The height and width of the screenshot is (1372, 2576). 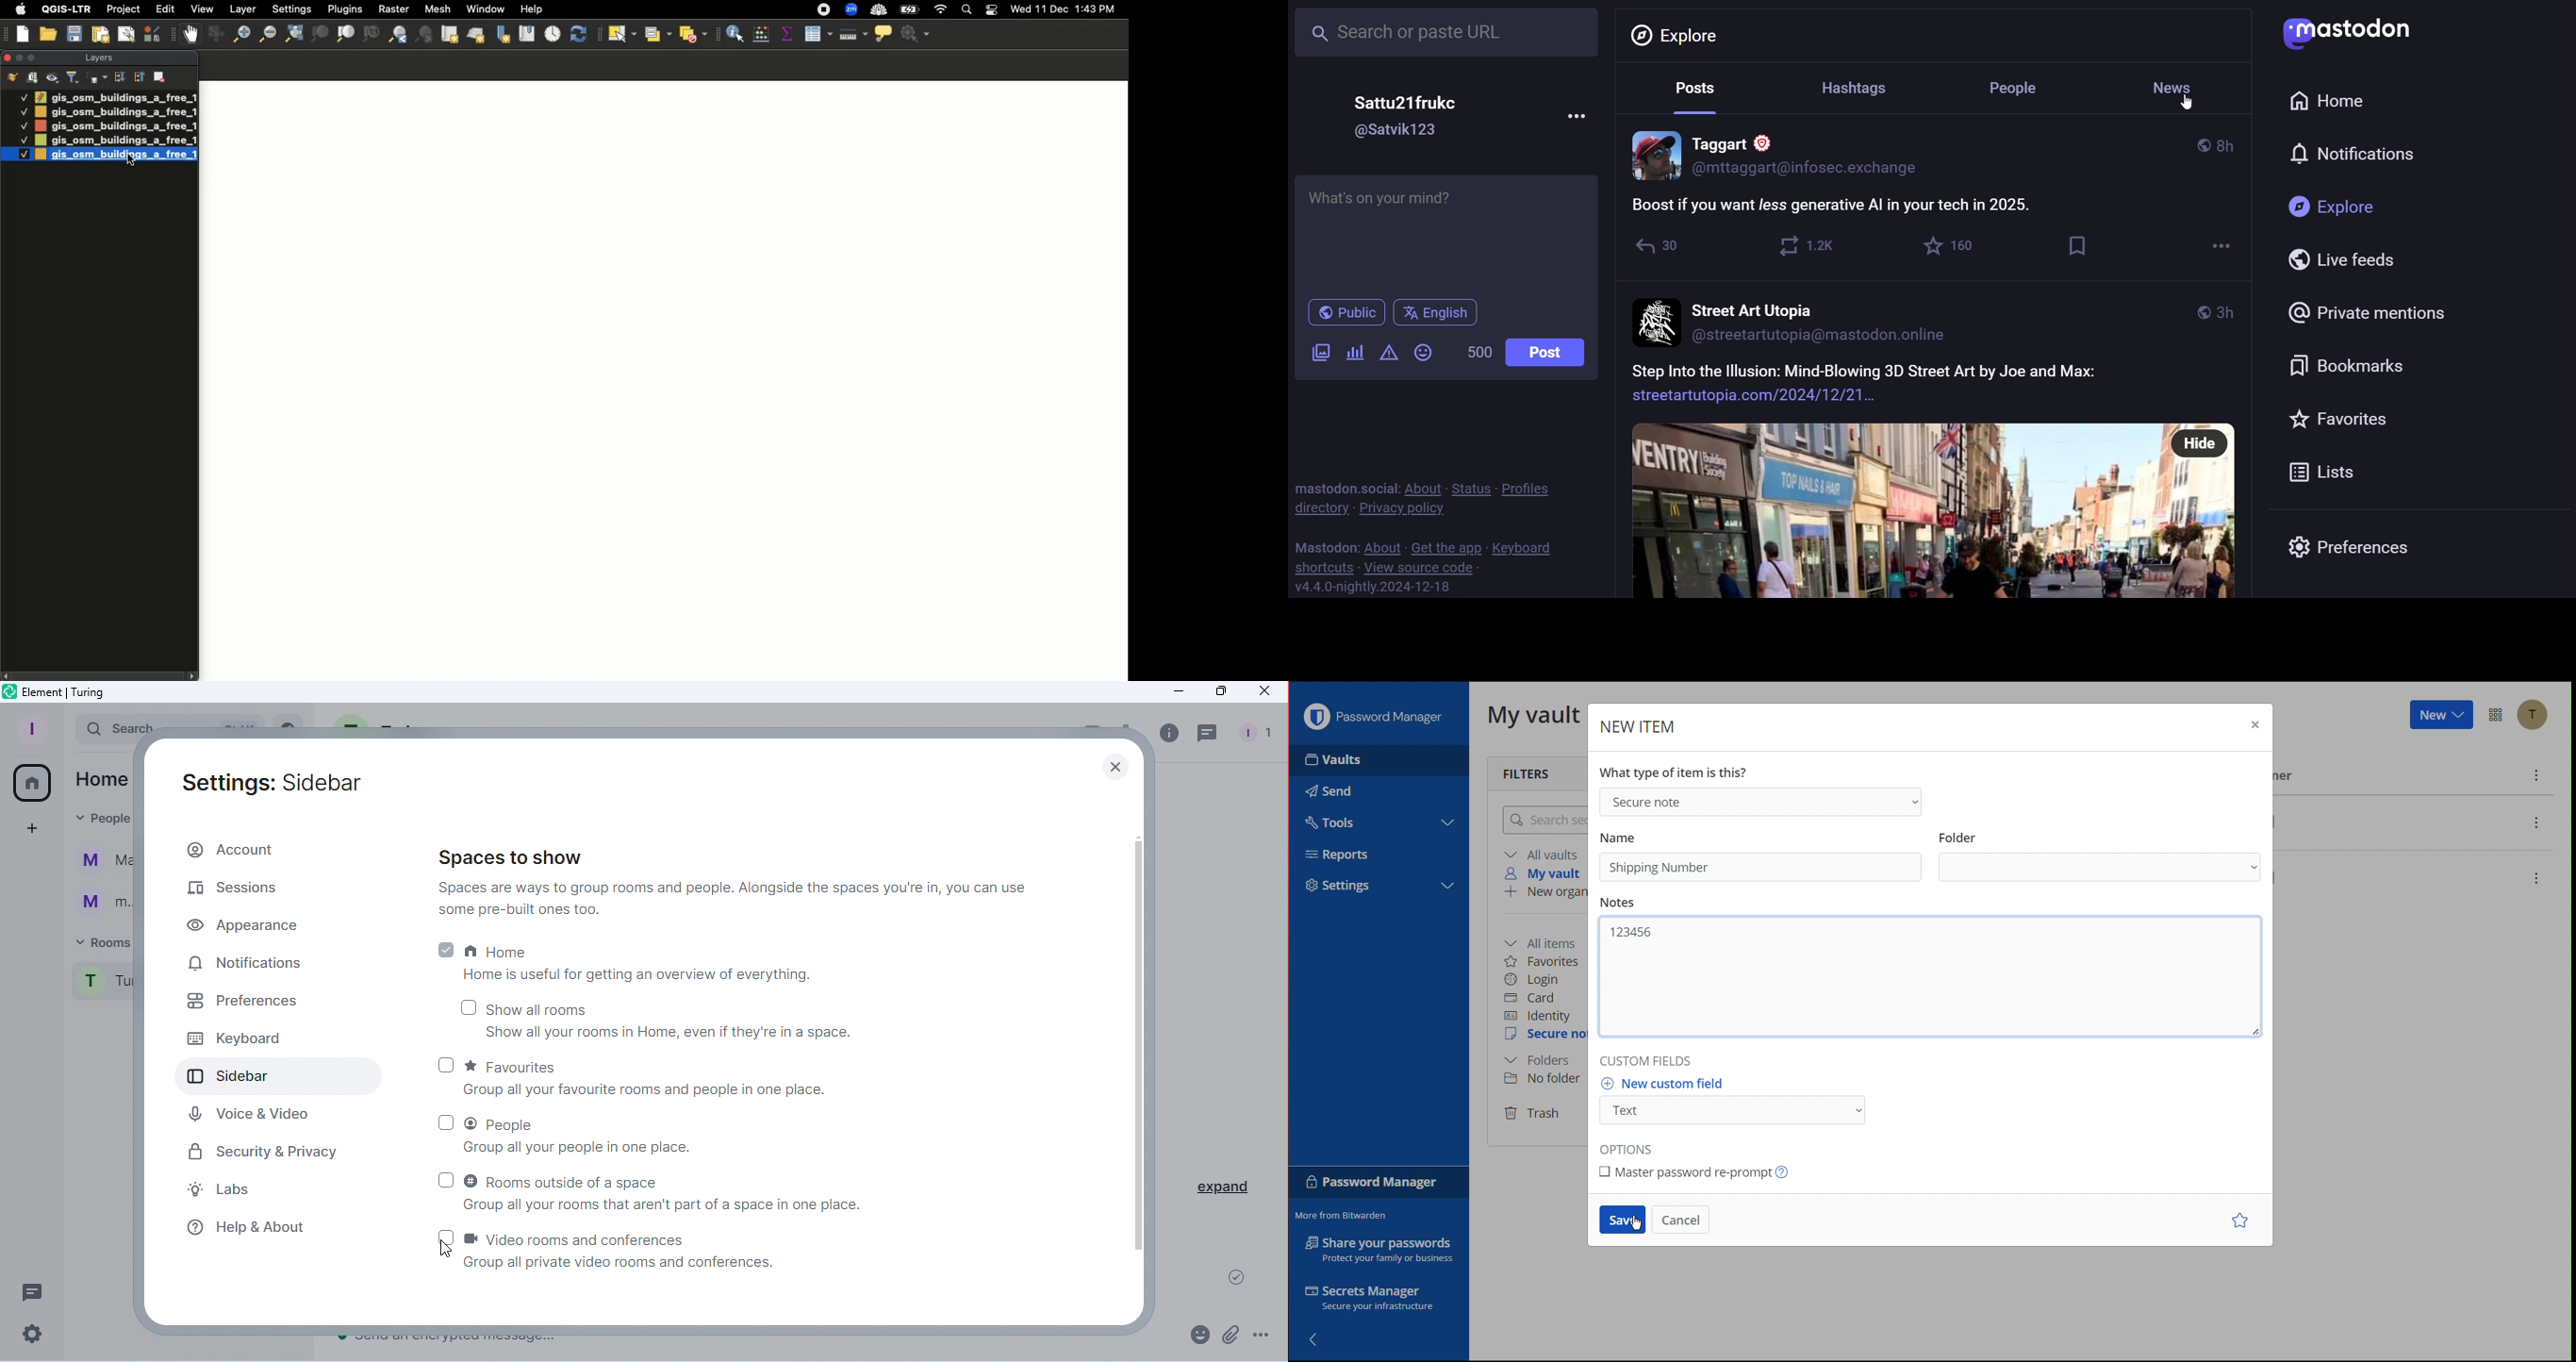 What do you see at coordinates (1258, 1335) in the screenshot?
I see `More options` at bounding box center [1258, 1335].